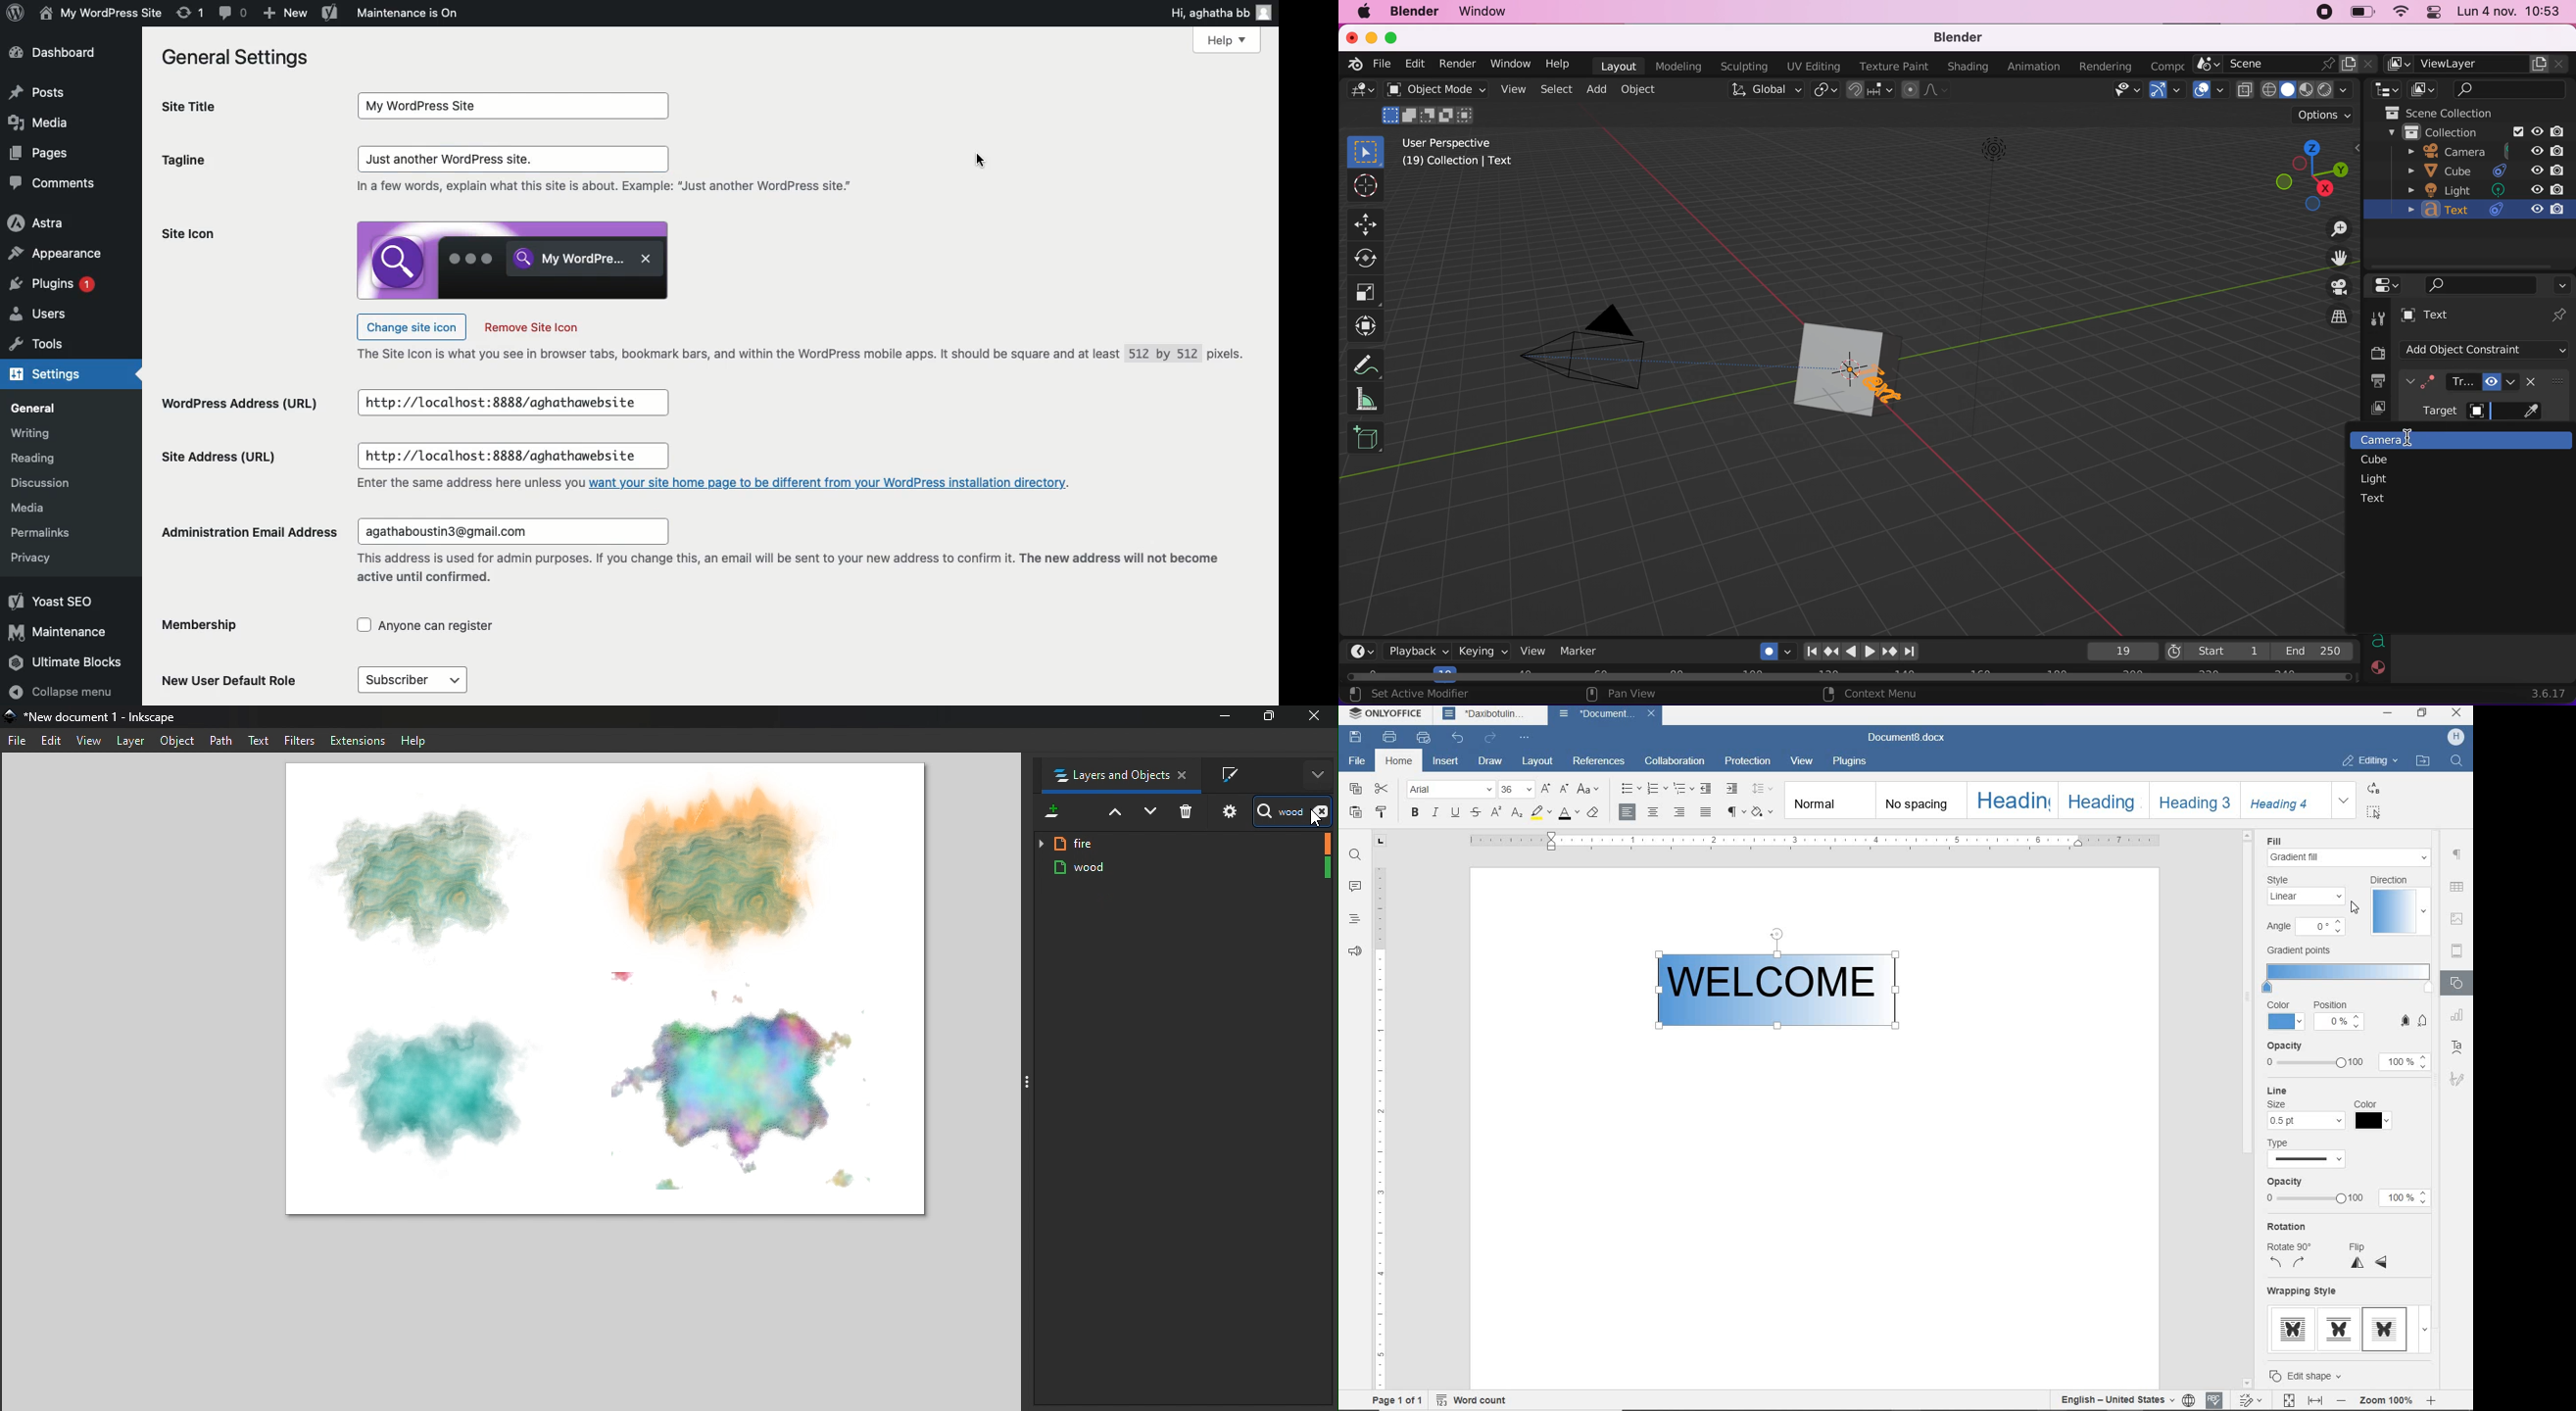 This screenshot has width=2576, height=1428. Describe the element at coordinates (1565, 789) in the screenshot. I see `DECREMENT FONT SIZE` at that location.